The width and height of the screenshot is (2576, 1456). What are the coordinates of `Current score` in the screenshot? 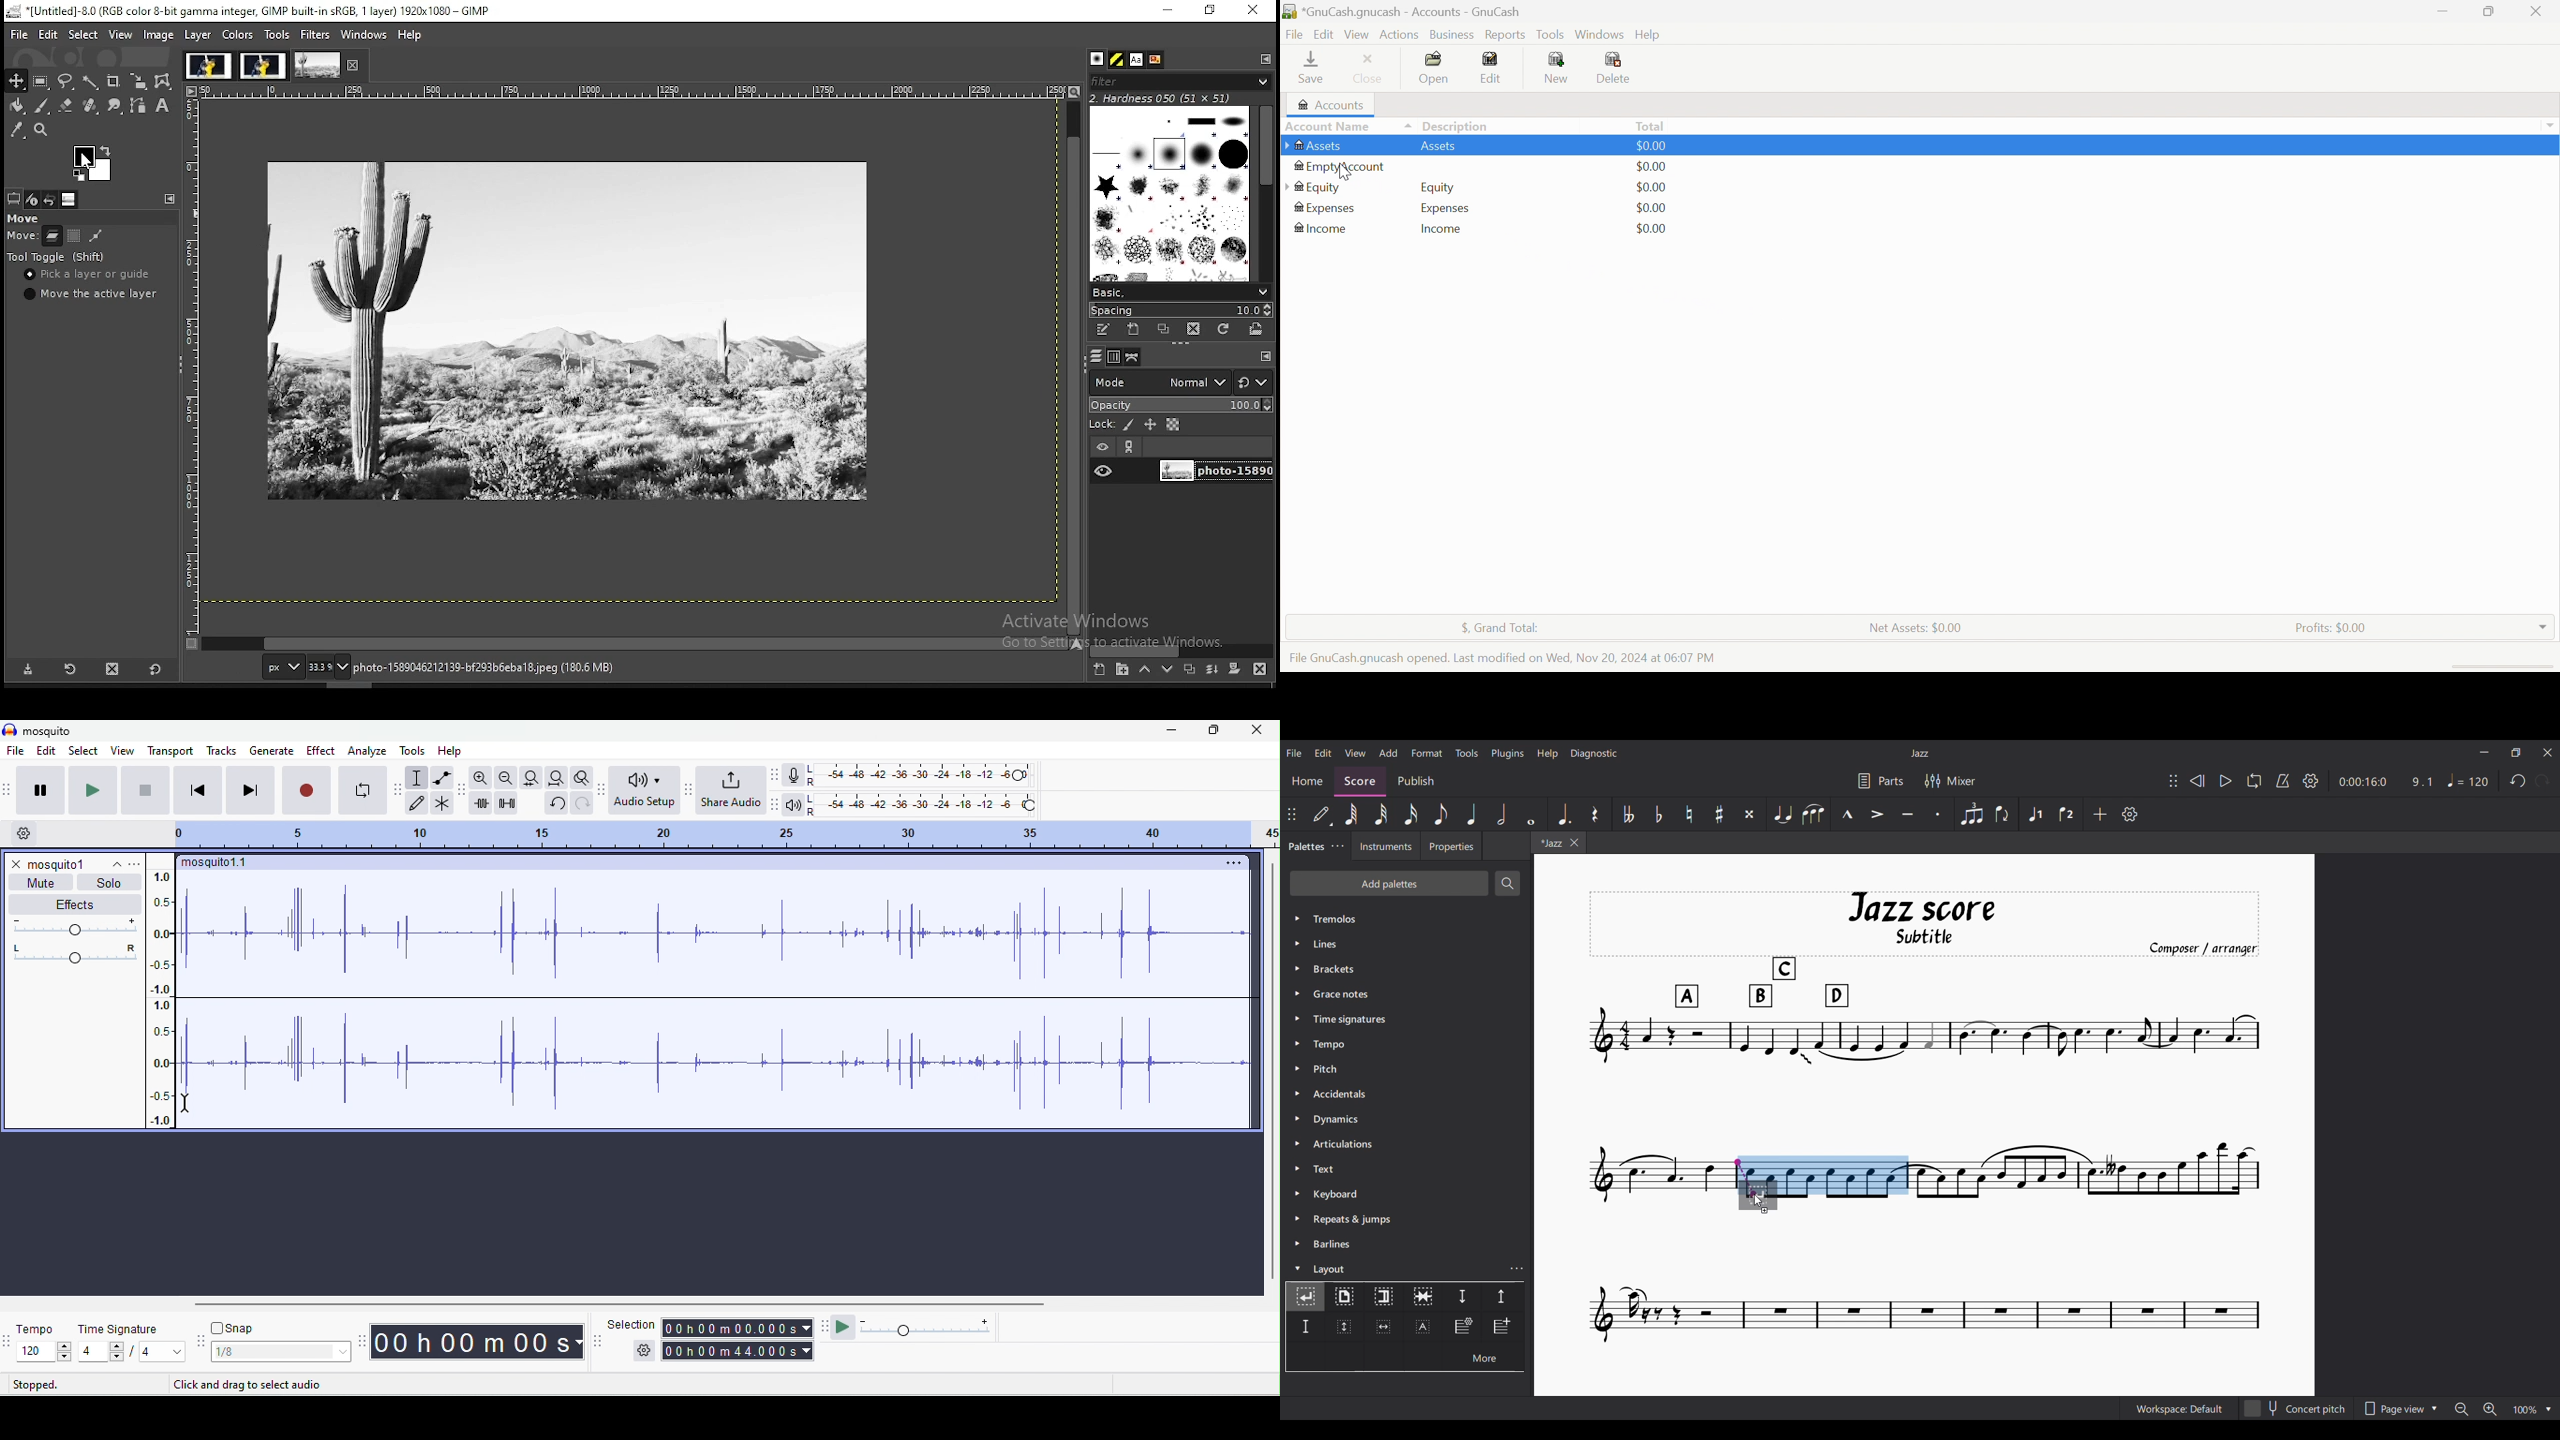 It's located at (1659, 1185).